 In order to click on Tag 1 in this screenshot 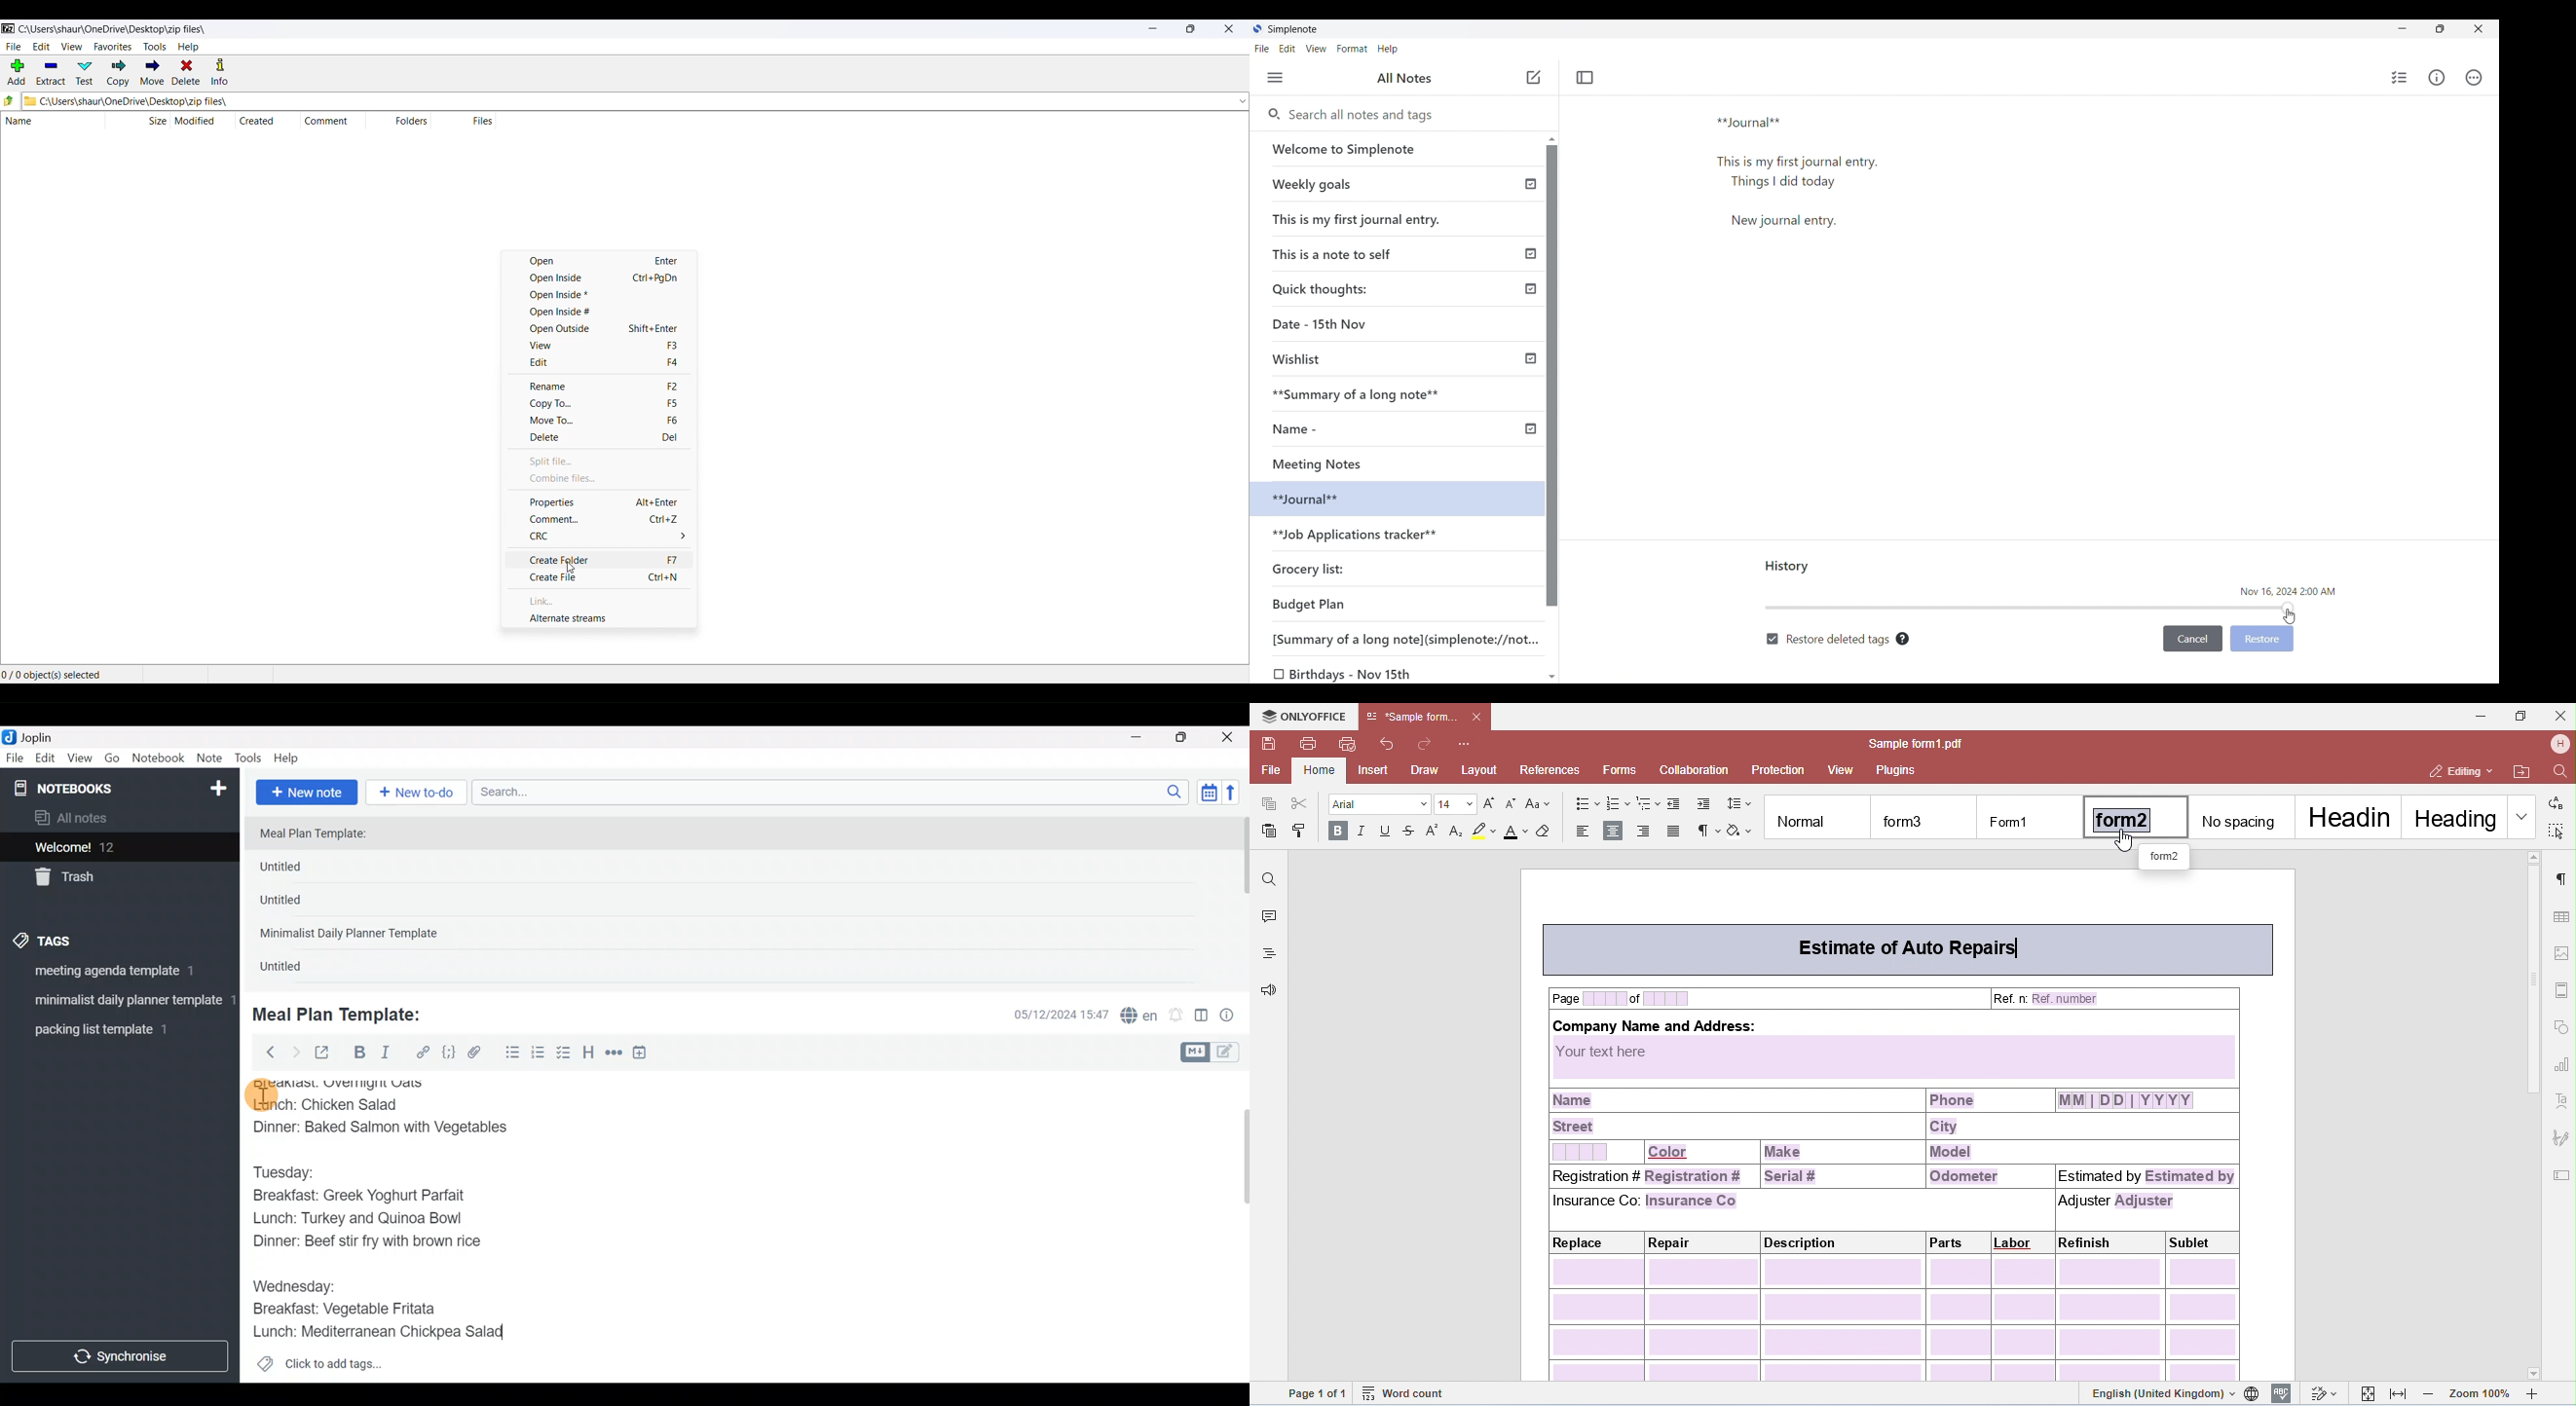, I will do `click(116, 974)`.